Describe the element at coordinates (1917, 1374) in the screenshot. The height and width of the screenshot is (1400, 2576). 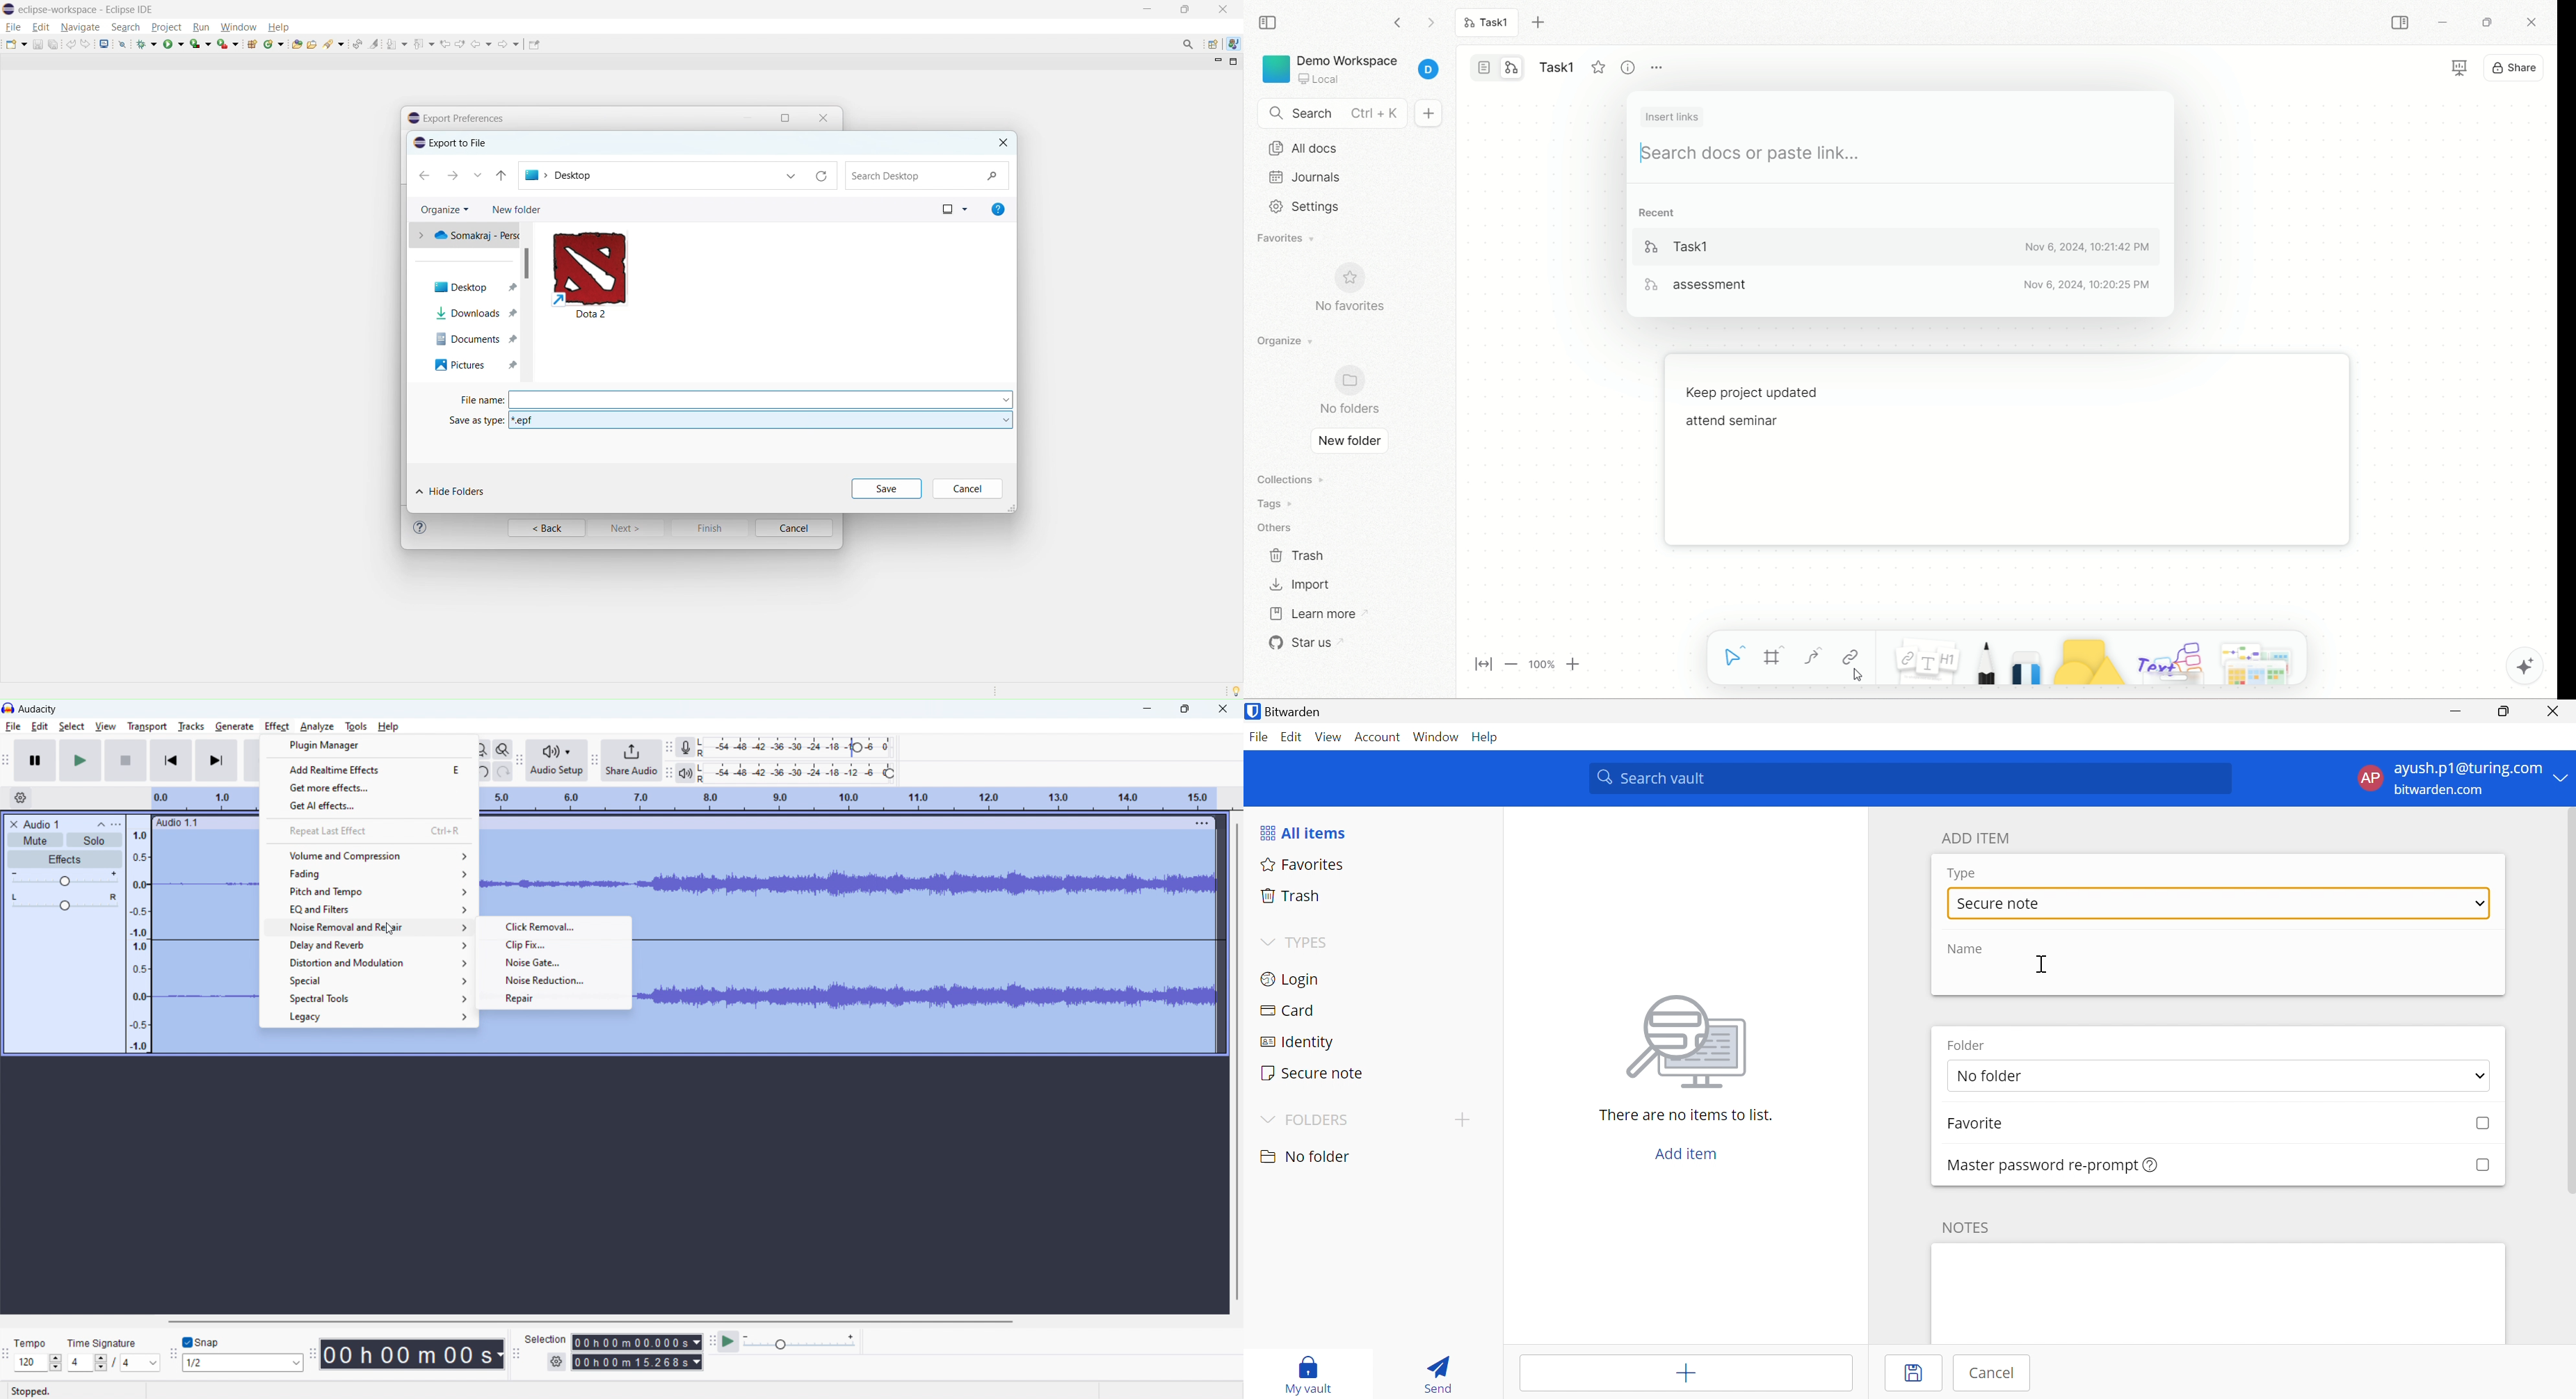
I see `Save` at that location.